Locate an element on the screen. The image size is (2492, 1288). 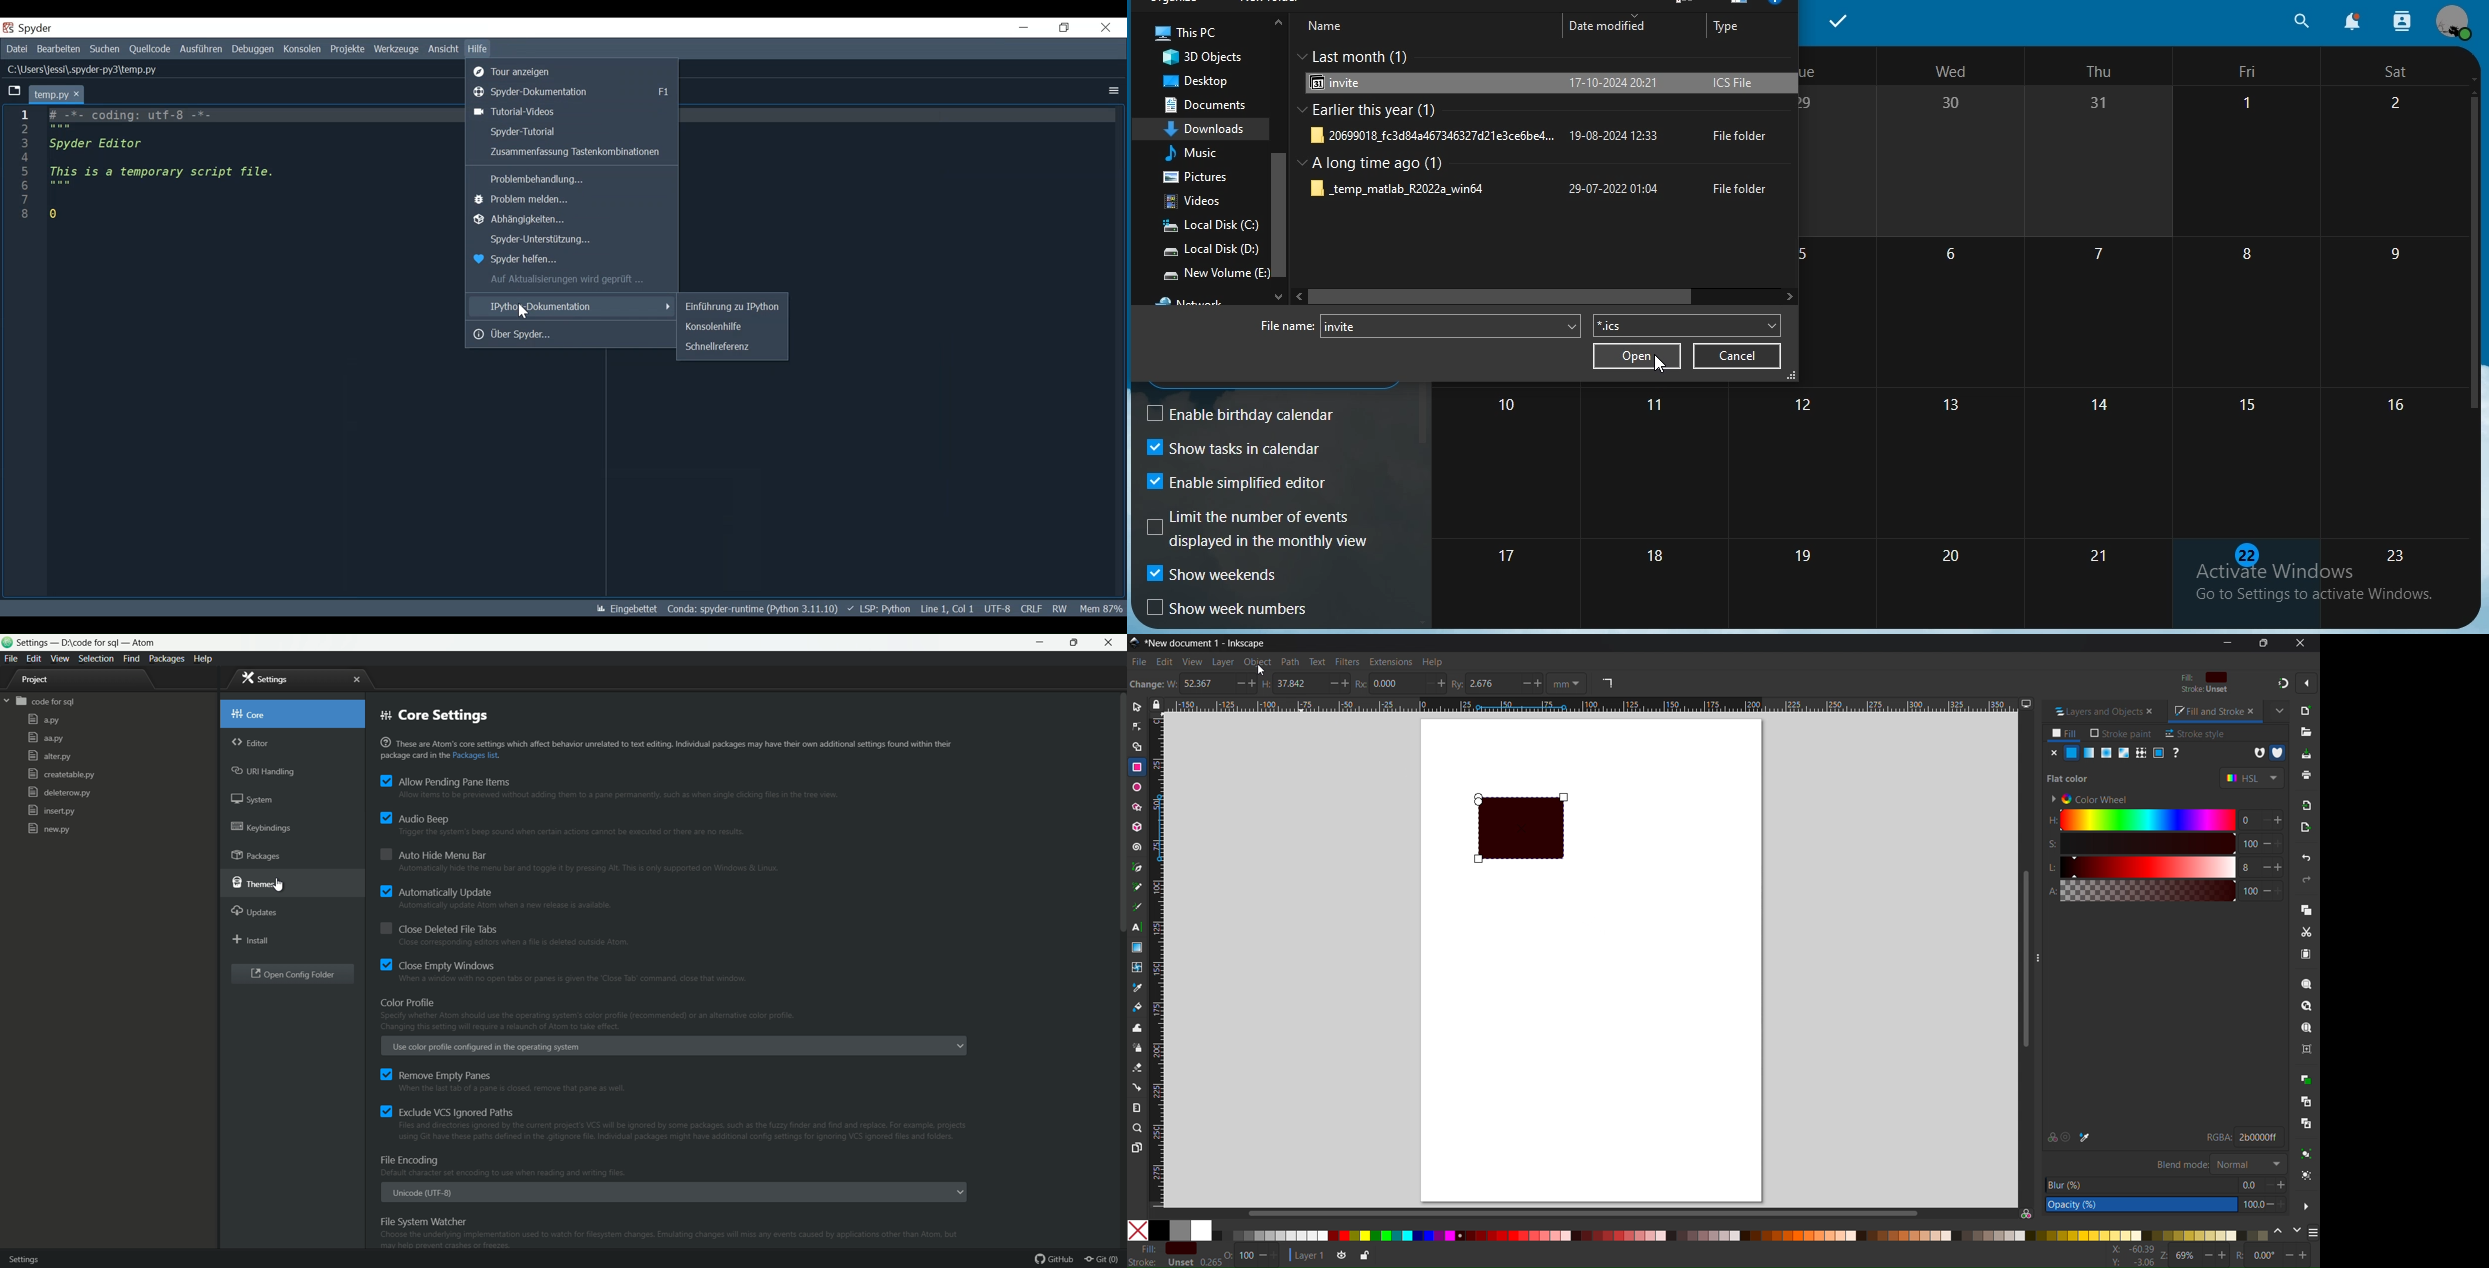
Print is located at coordinates (2306, 775).